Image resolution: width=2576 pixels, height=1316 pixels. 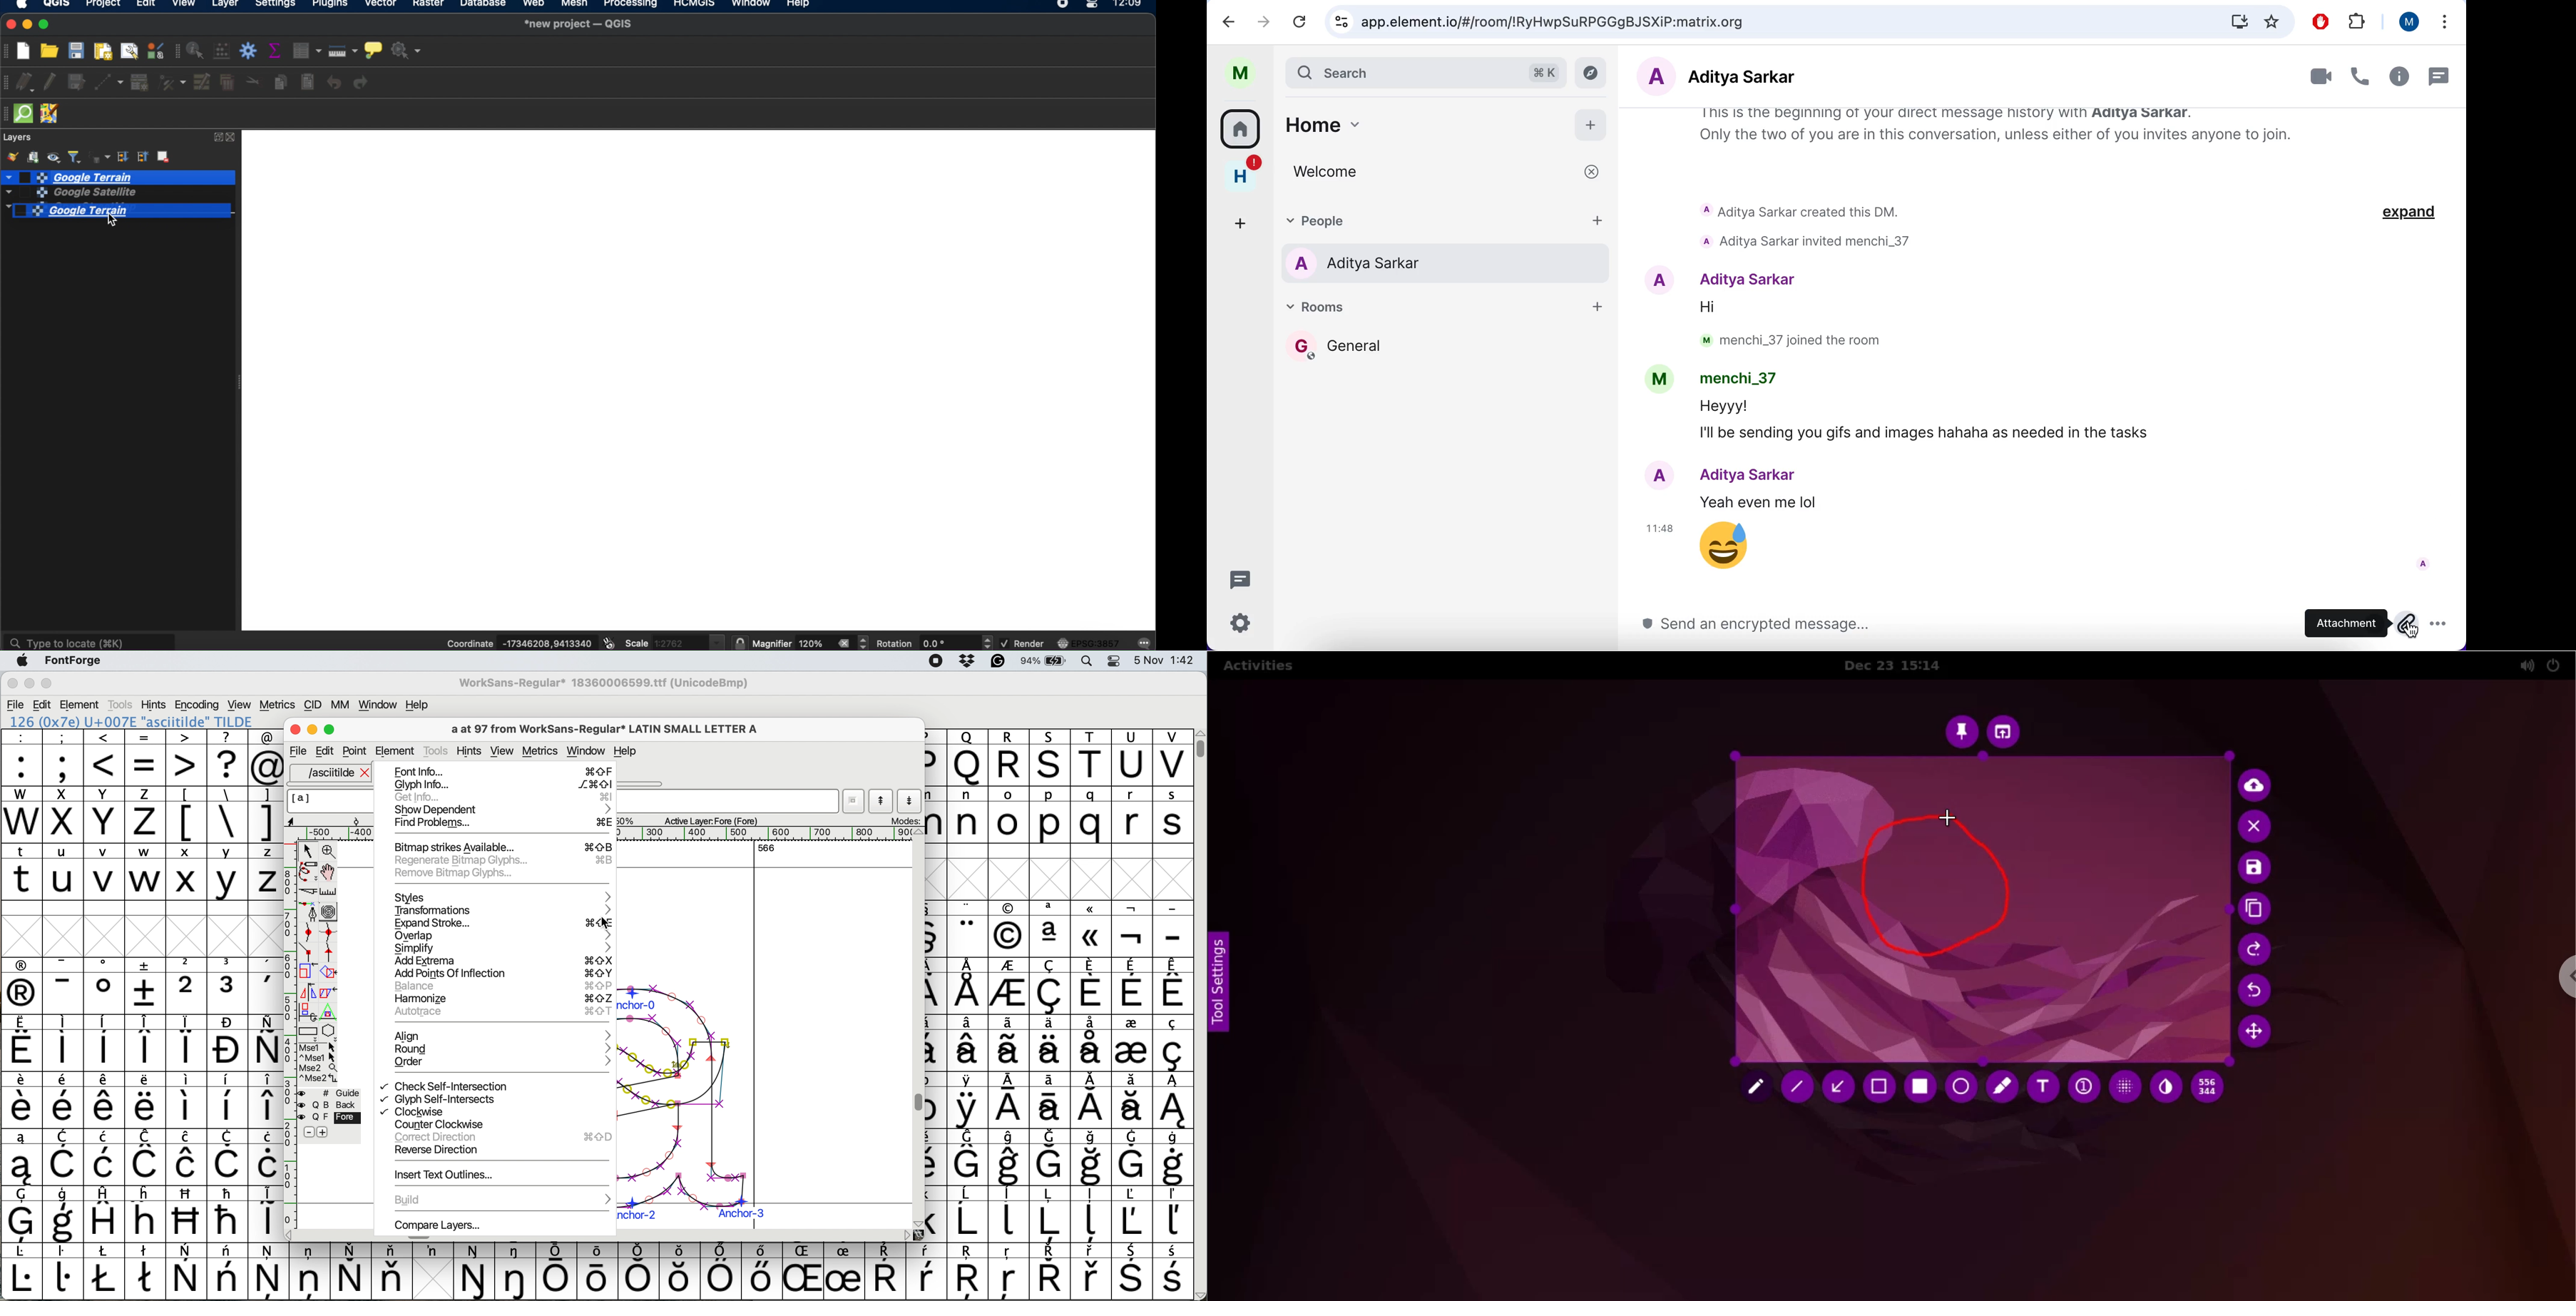 What do you see at coordinates (22, 758) in the screenshot?
I see `:` at bounding box center [22, 758].